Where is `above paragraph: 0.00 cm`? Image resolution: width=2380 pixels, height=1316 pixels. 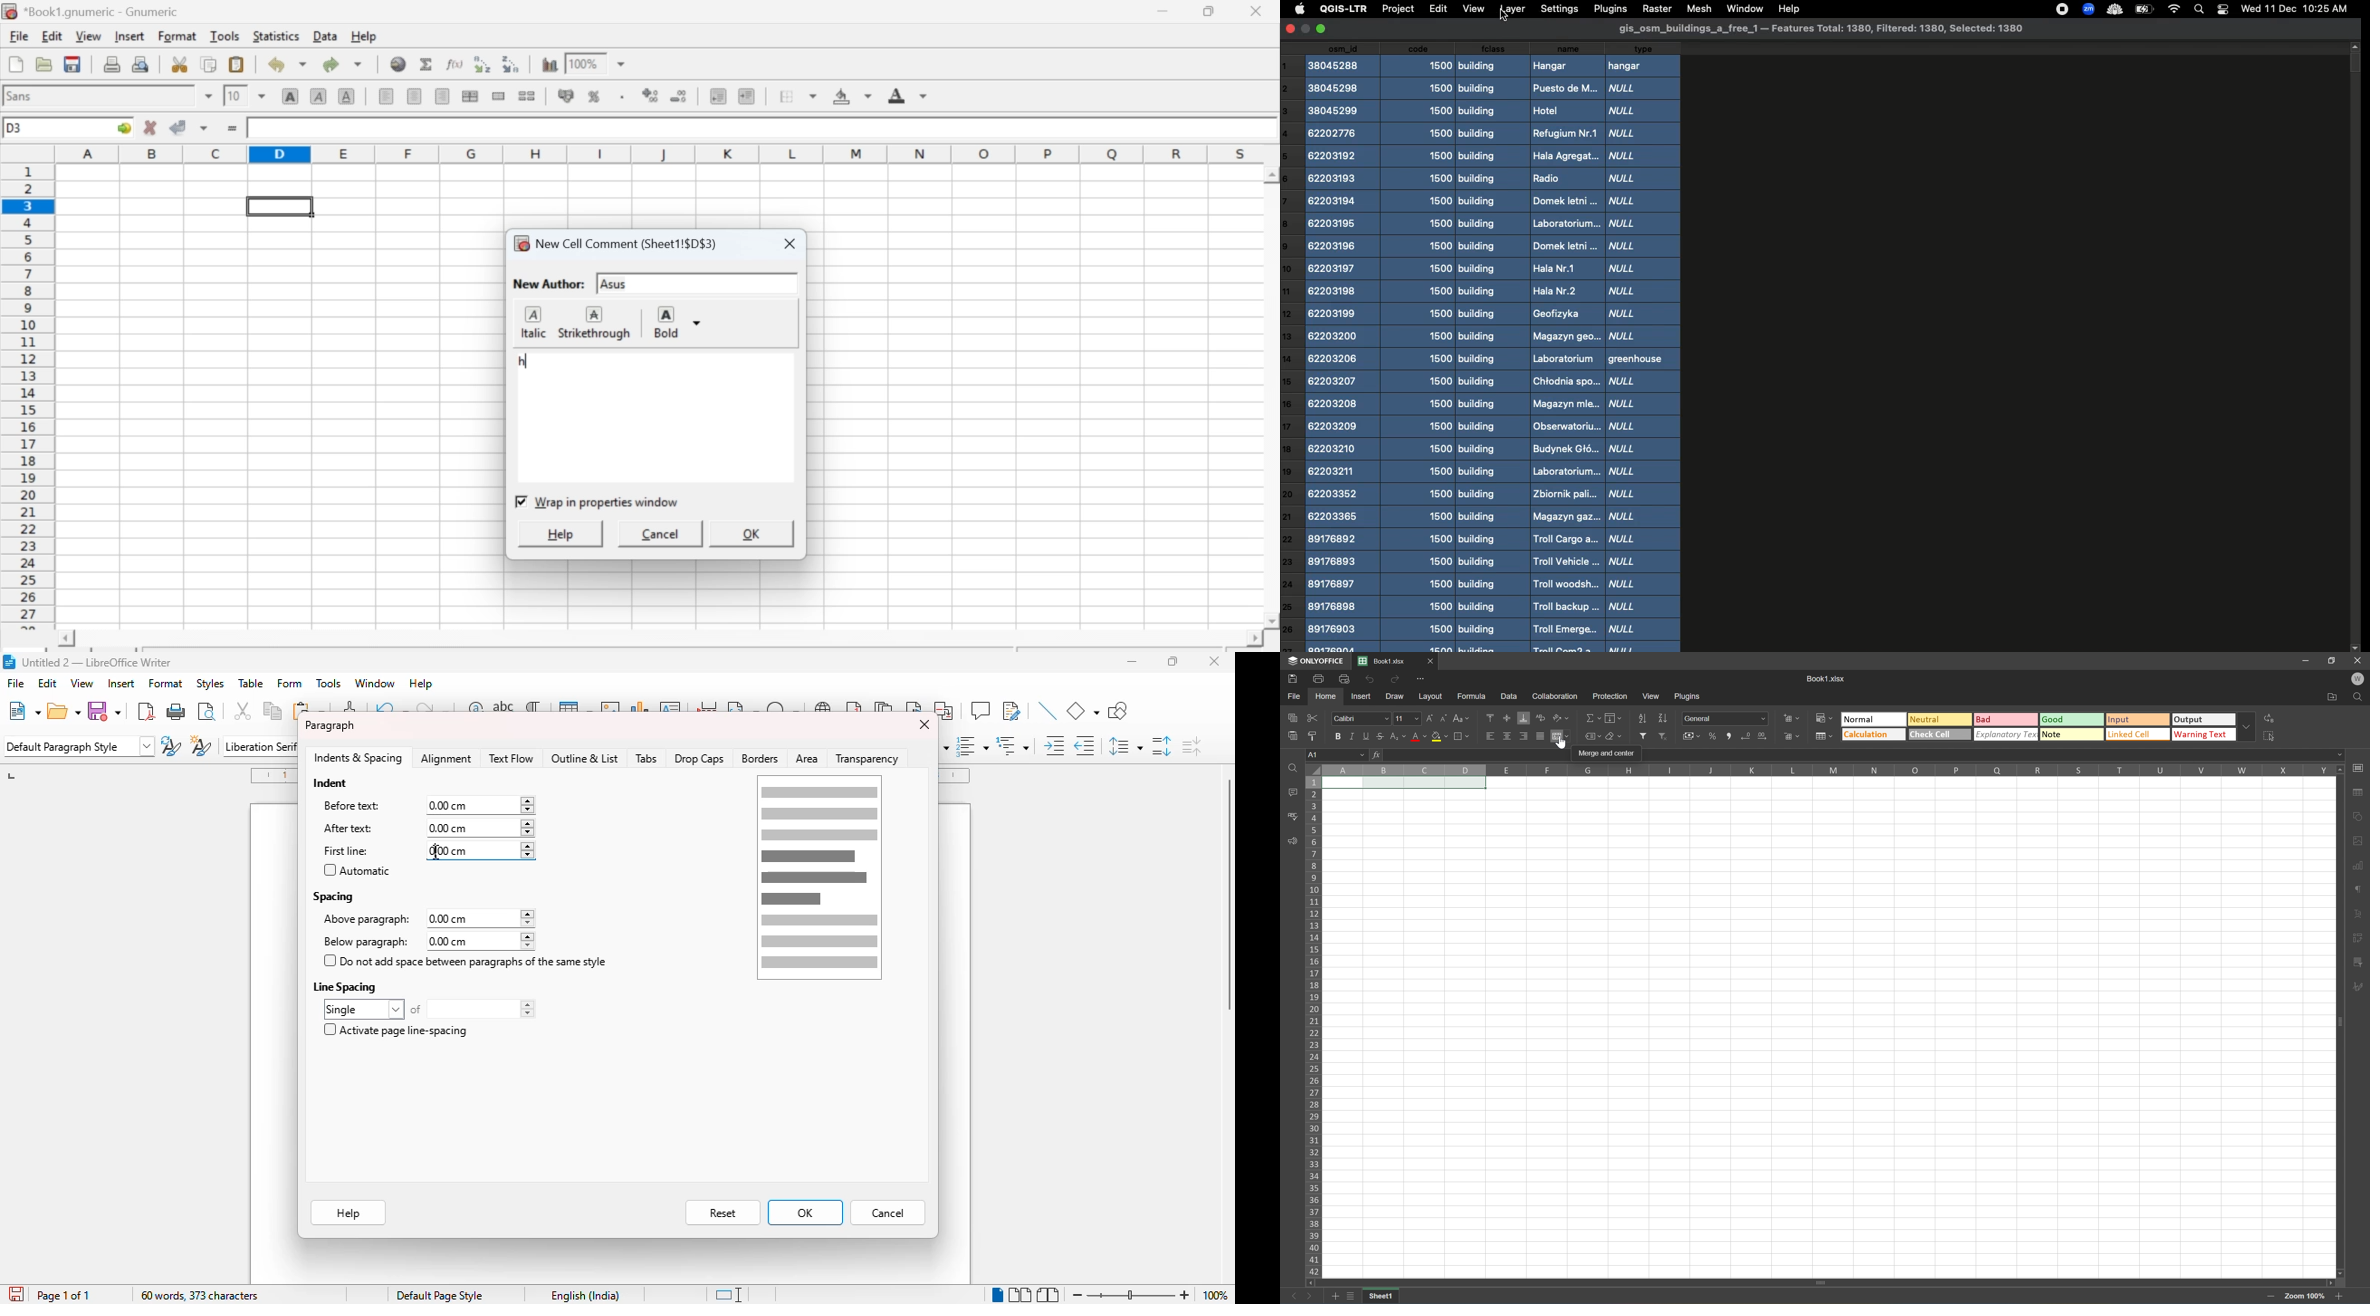 above paragraph: 0.00 cm is located at coordinates (427, 919).